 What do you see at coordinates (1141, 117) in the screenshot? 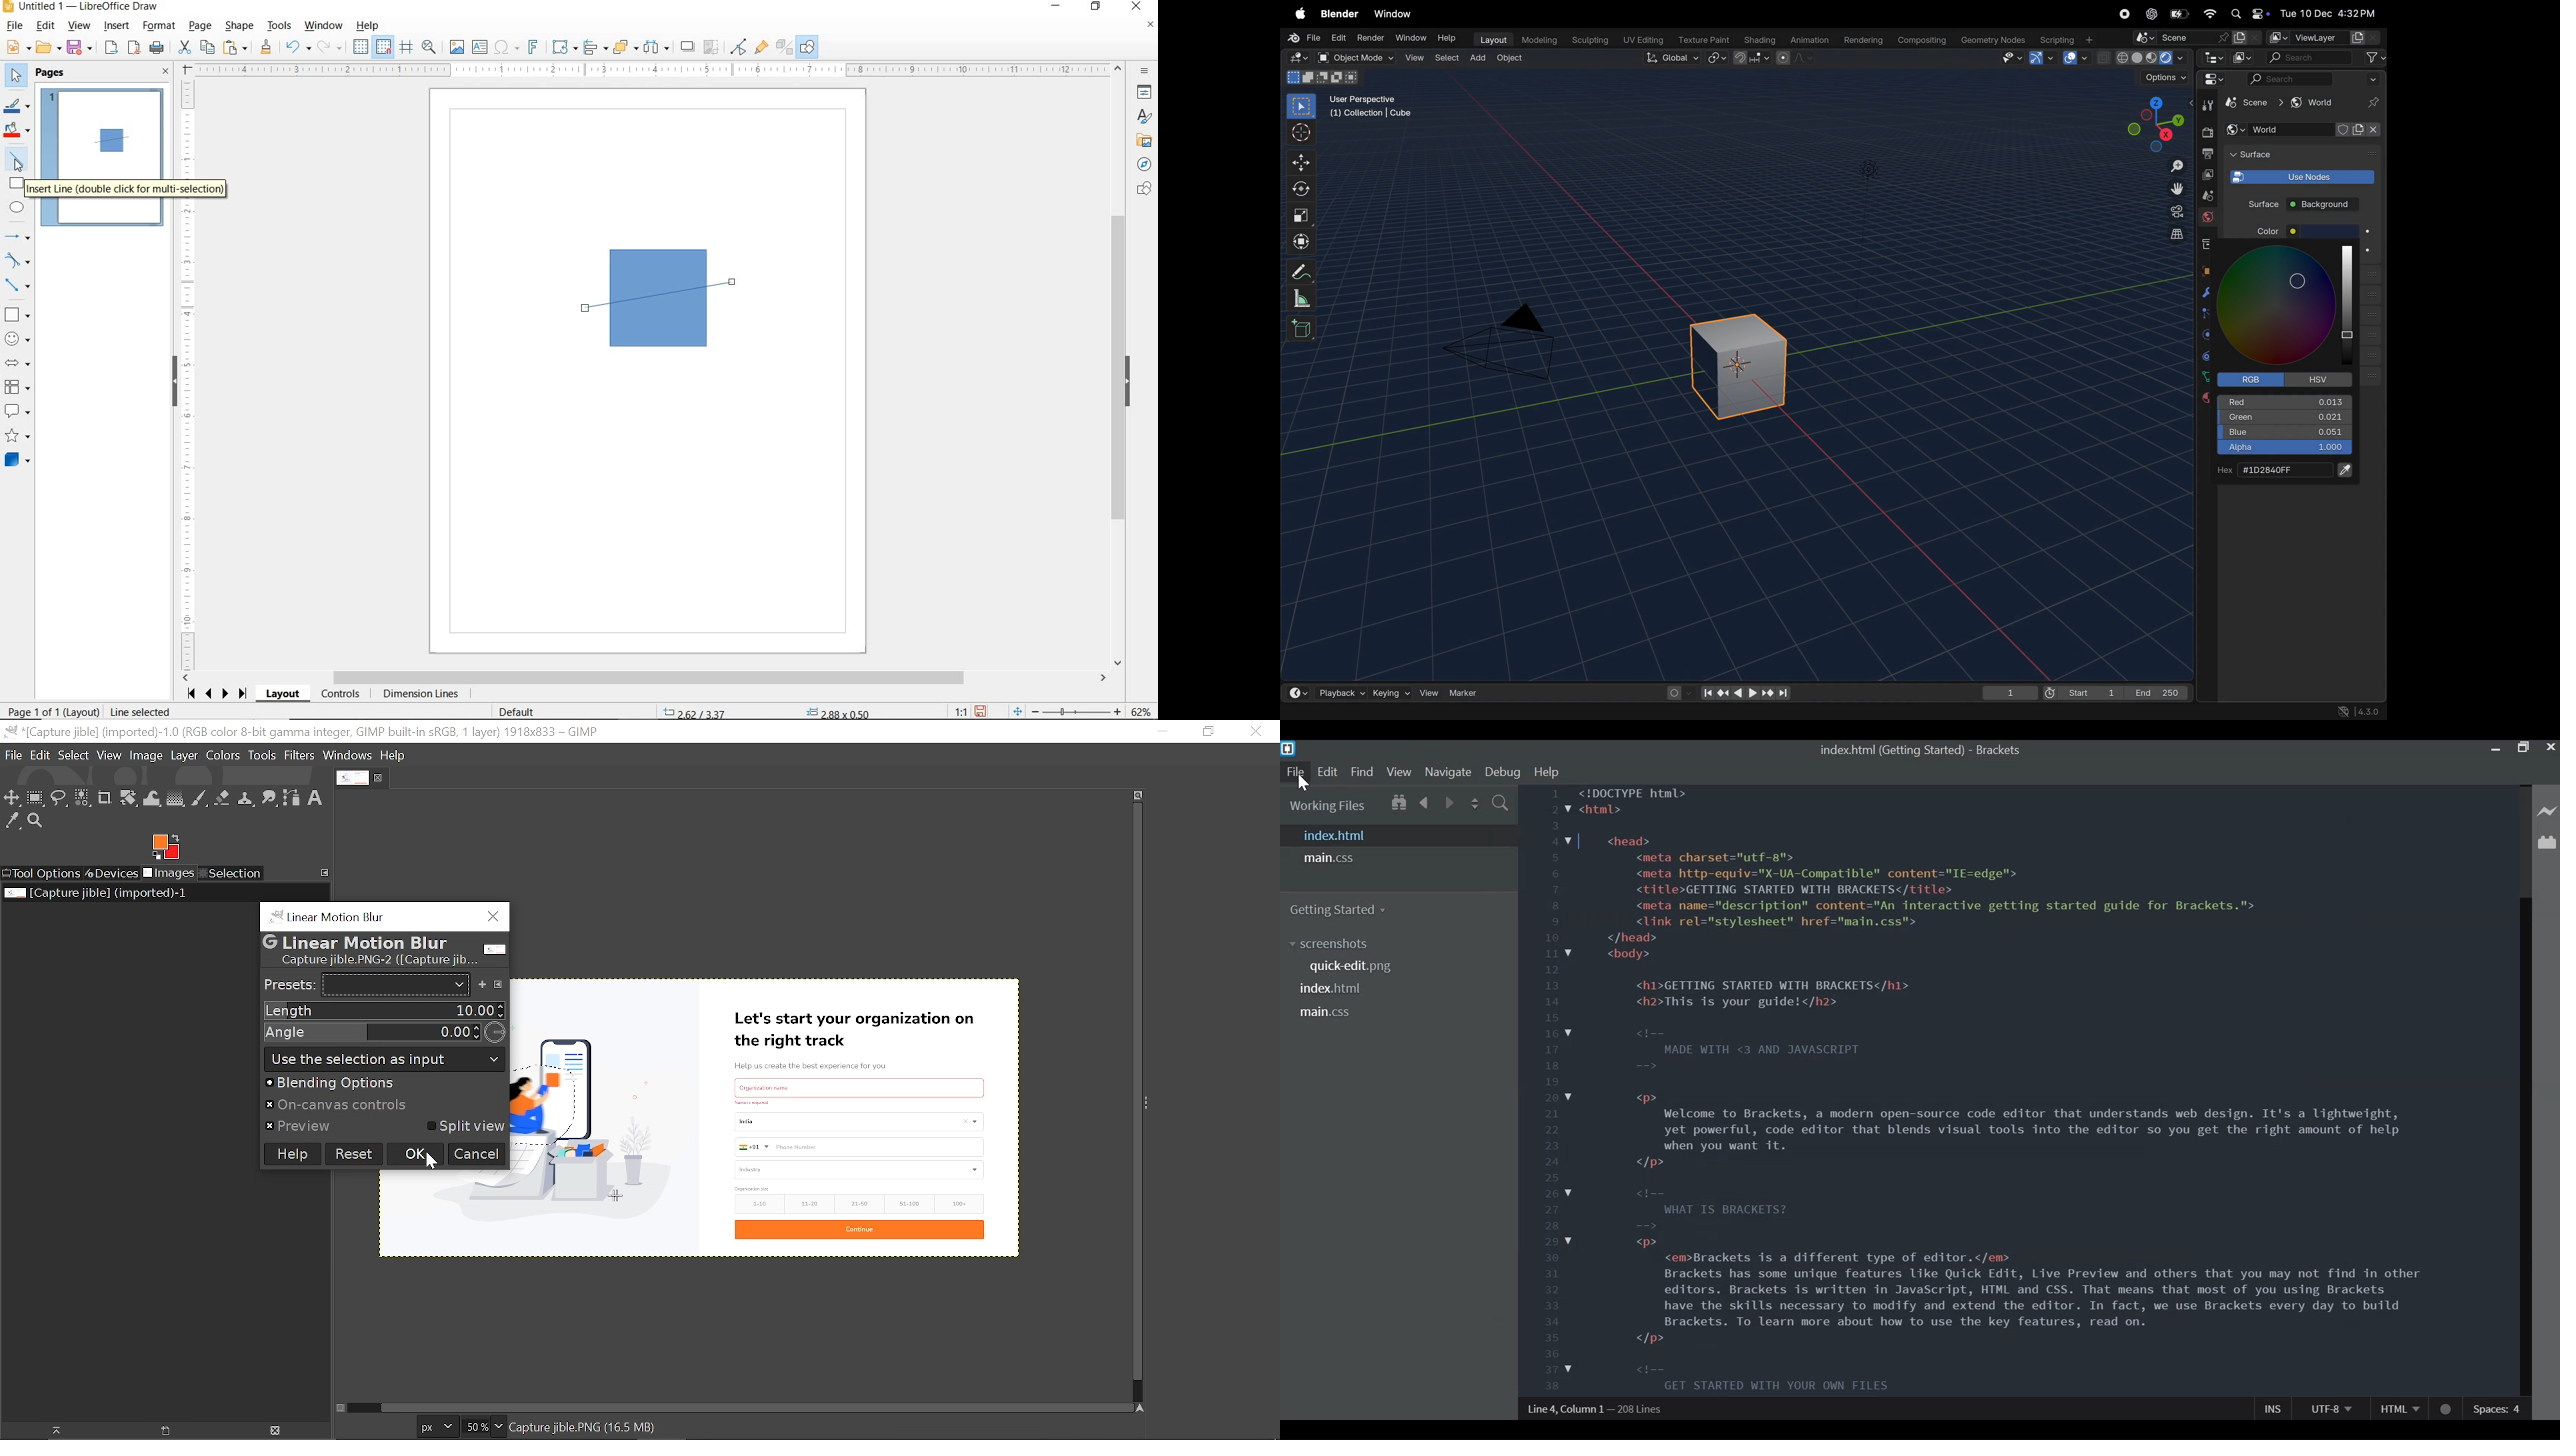
I see `STYLES` at bounding box center [1141, 117].